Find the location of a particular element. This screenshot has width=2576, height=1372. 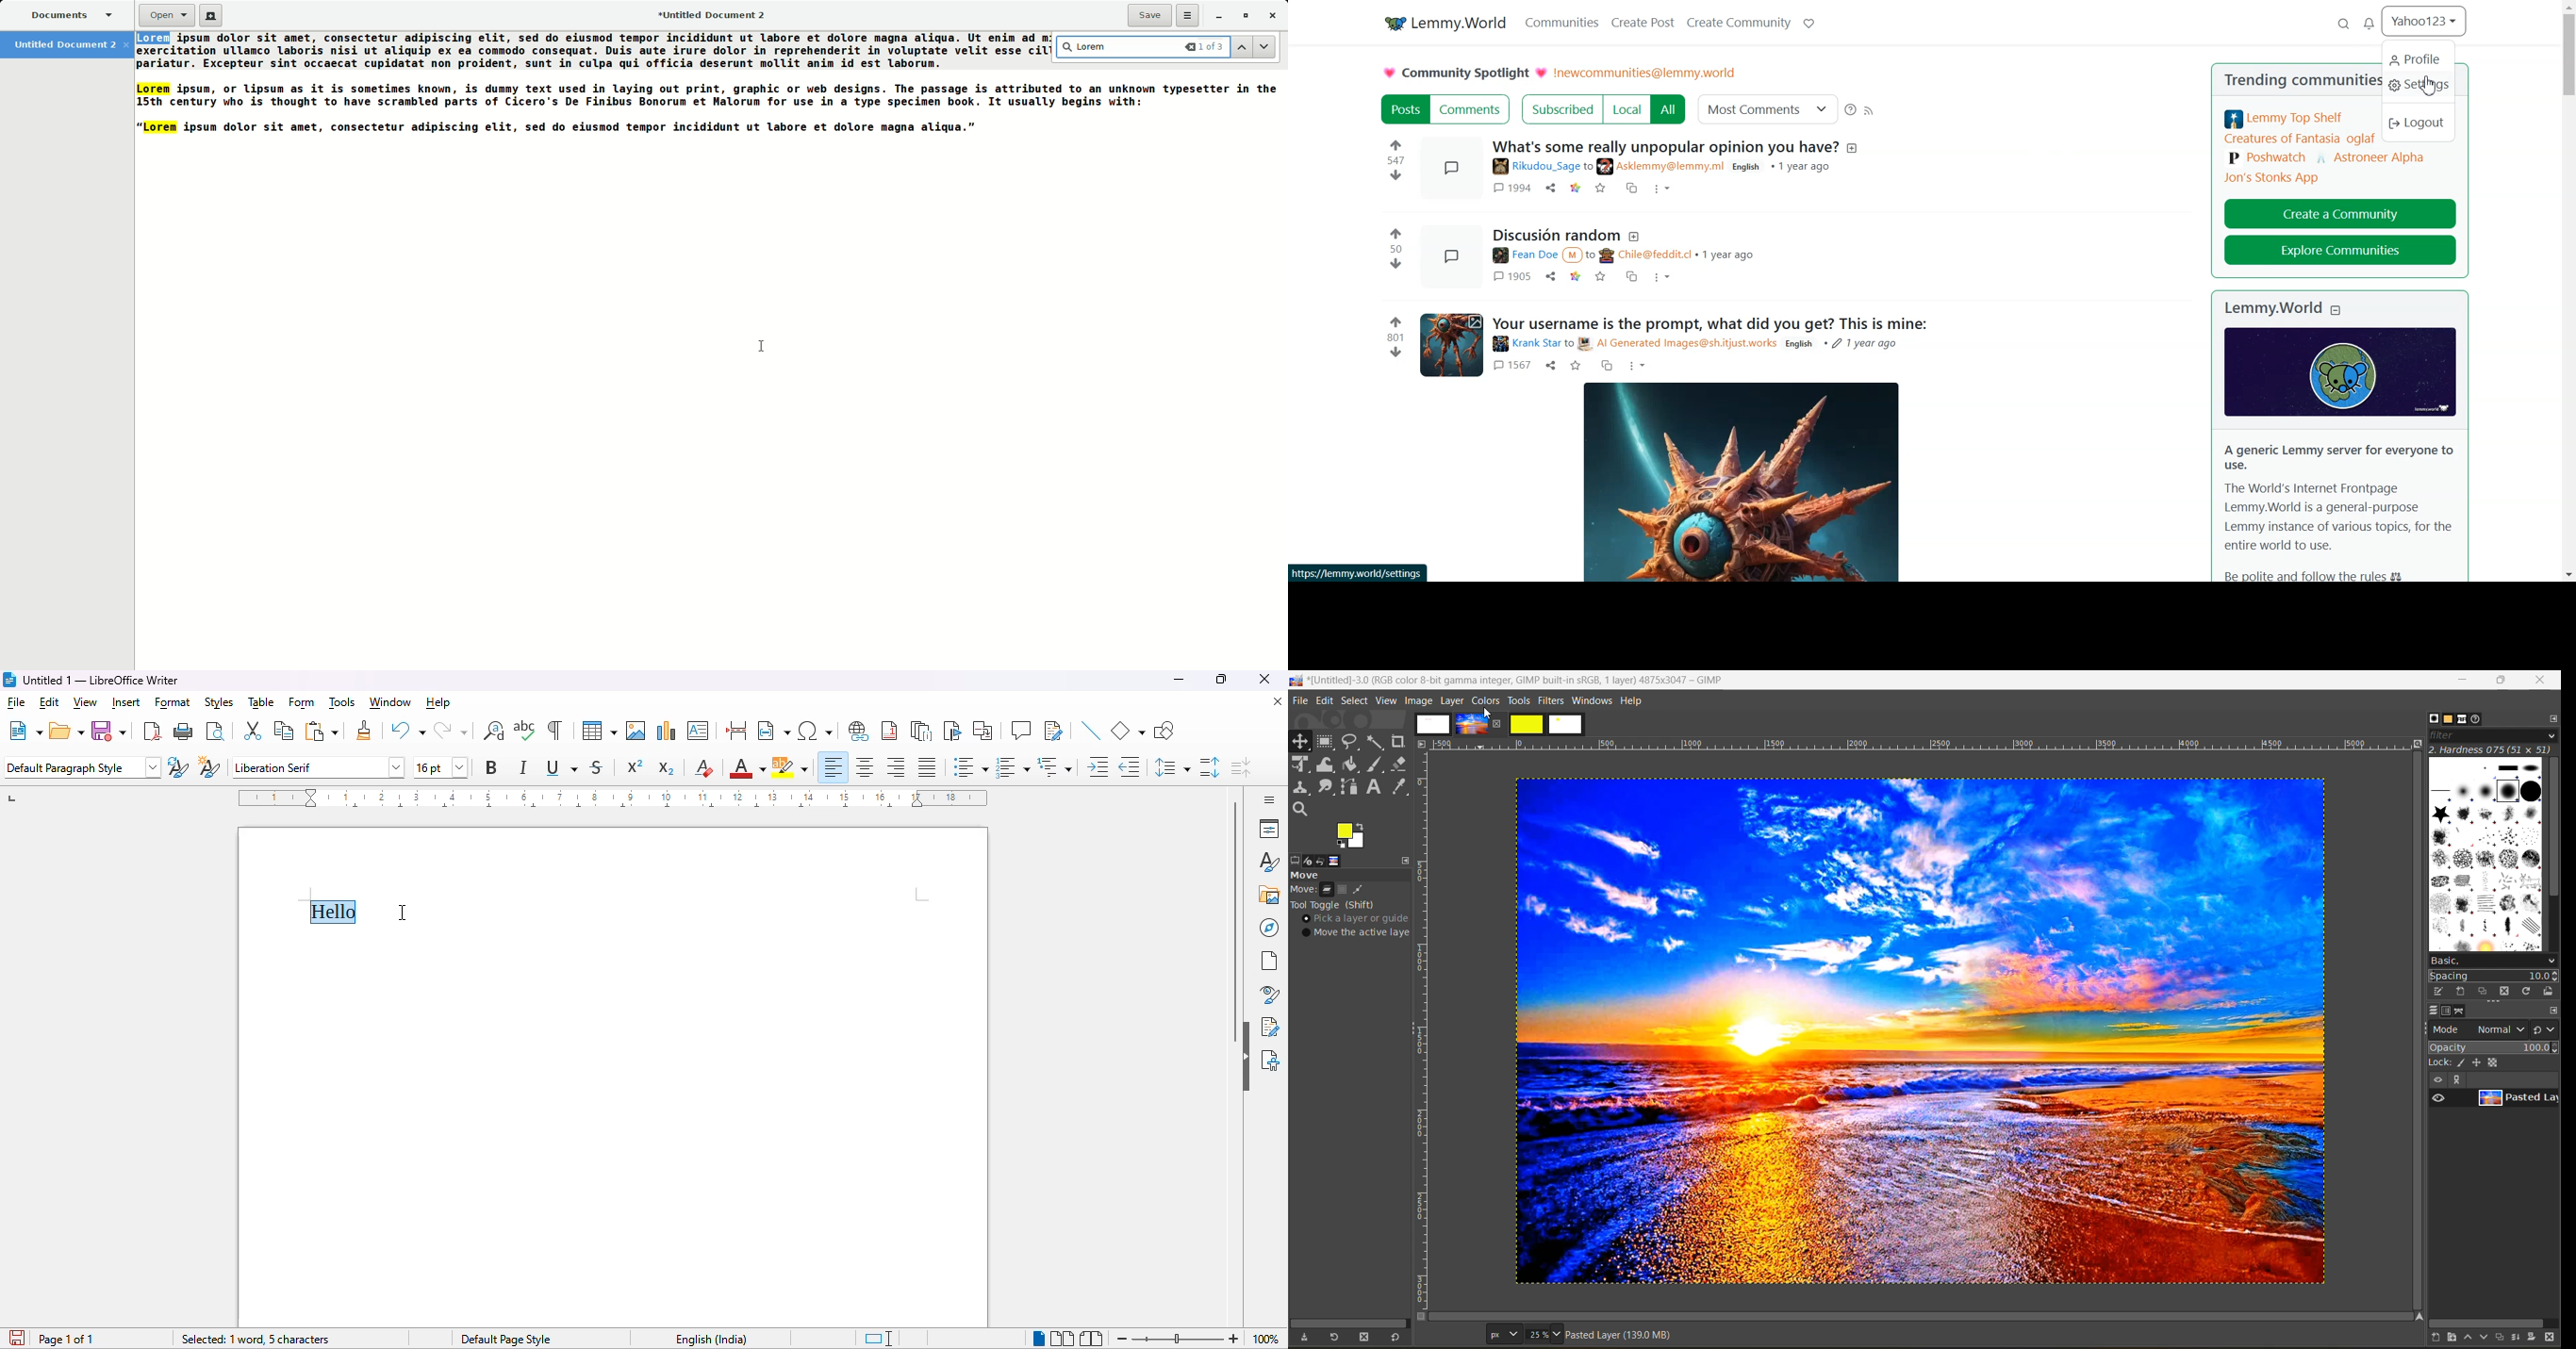

RSS is located at coordinates (1870, 109).